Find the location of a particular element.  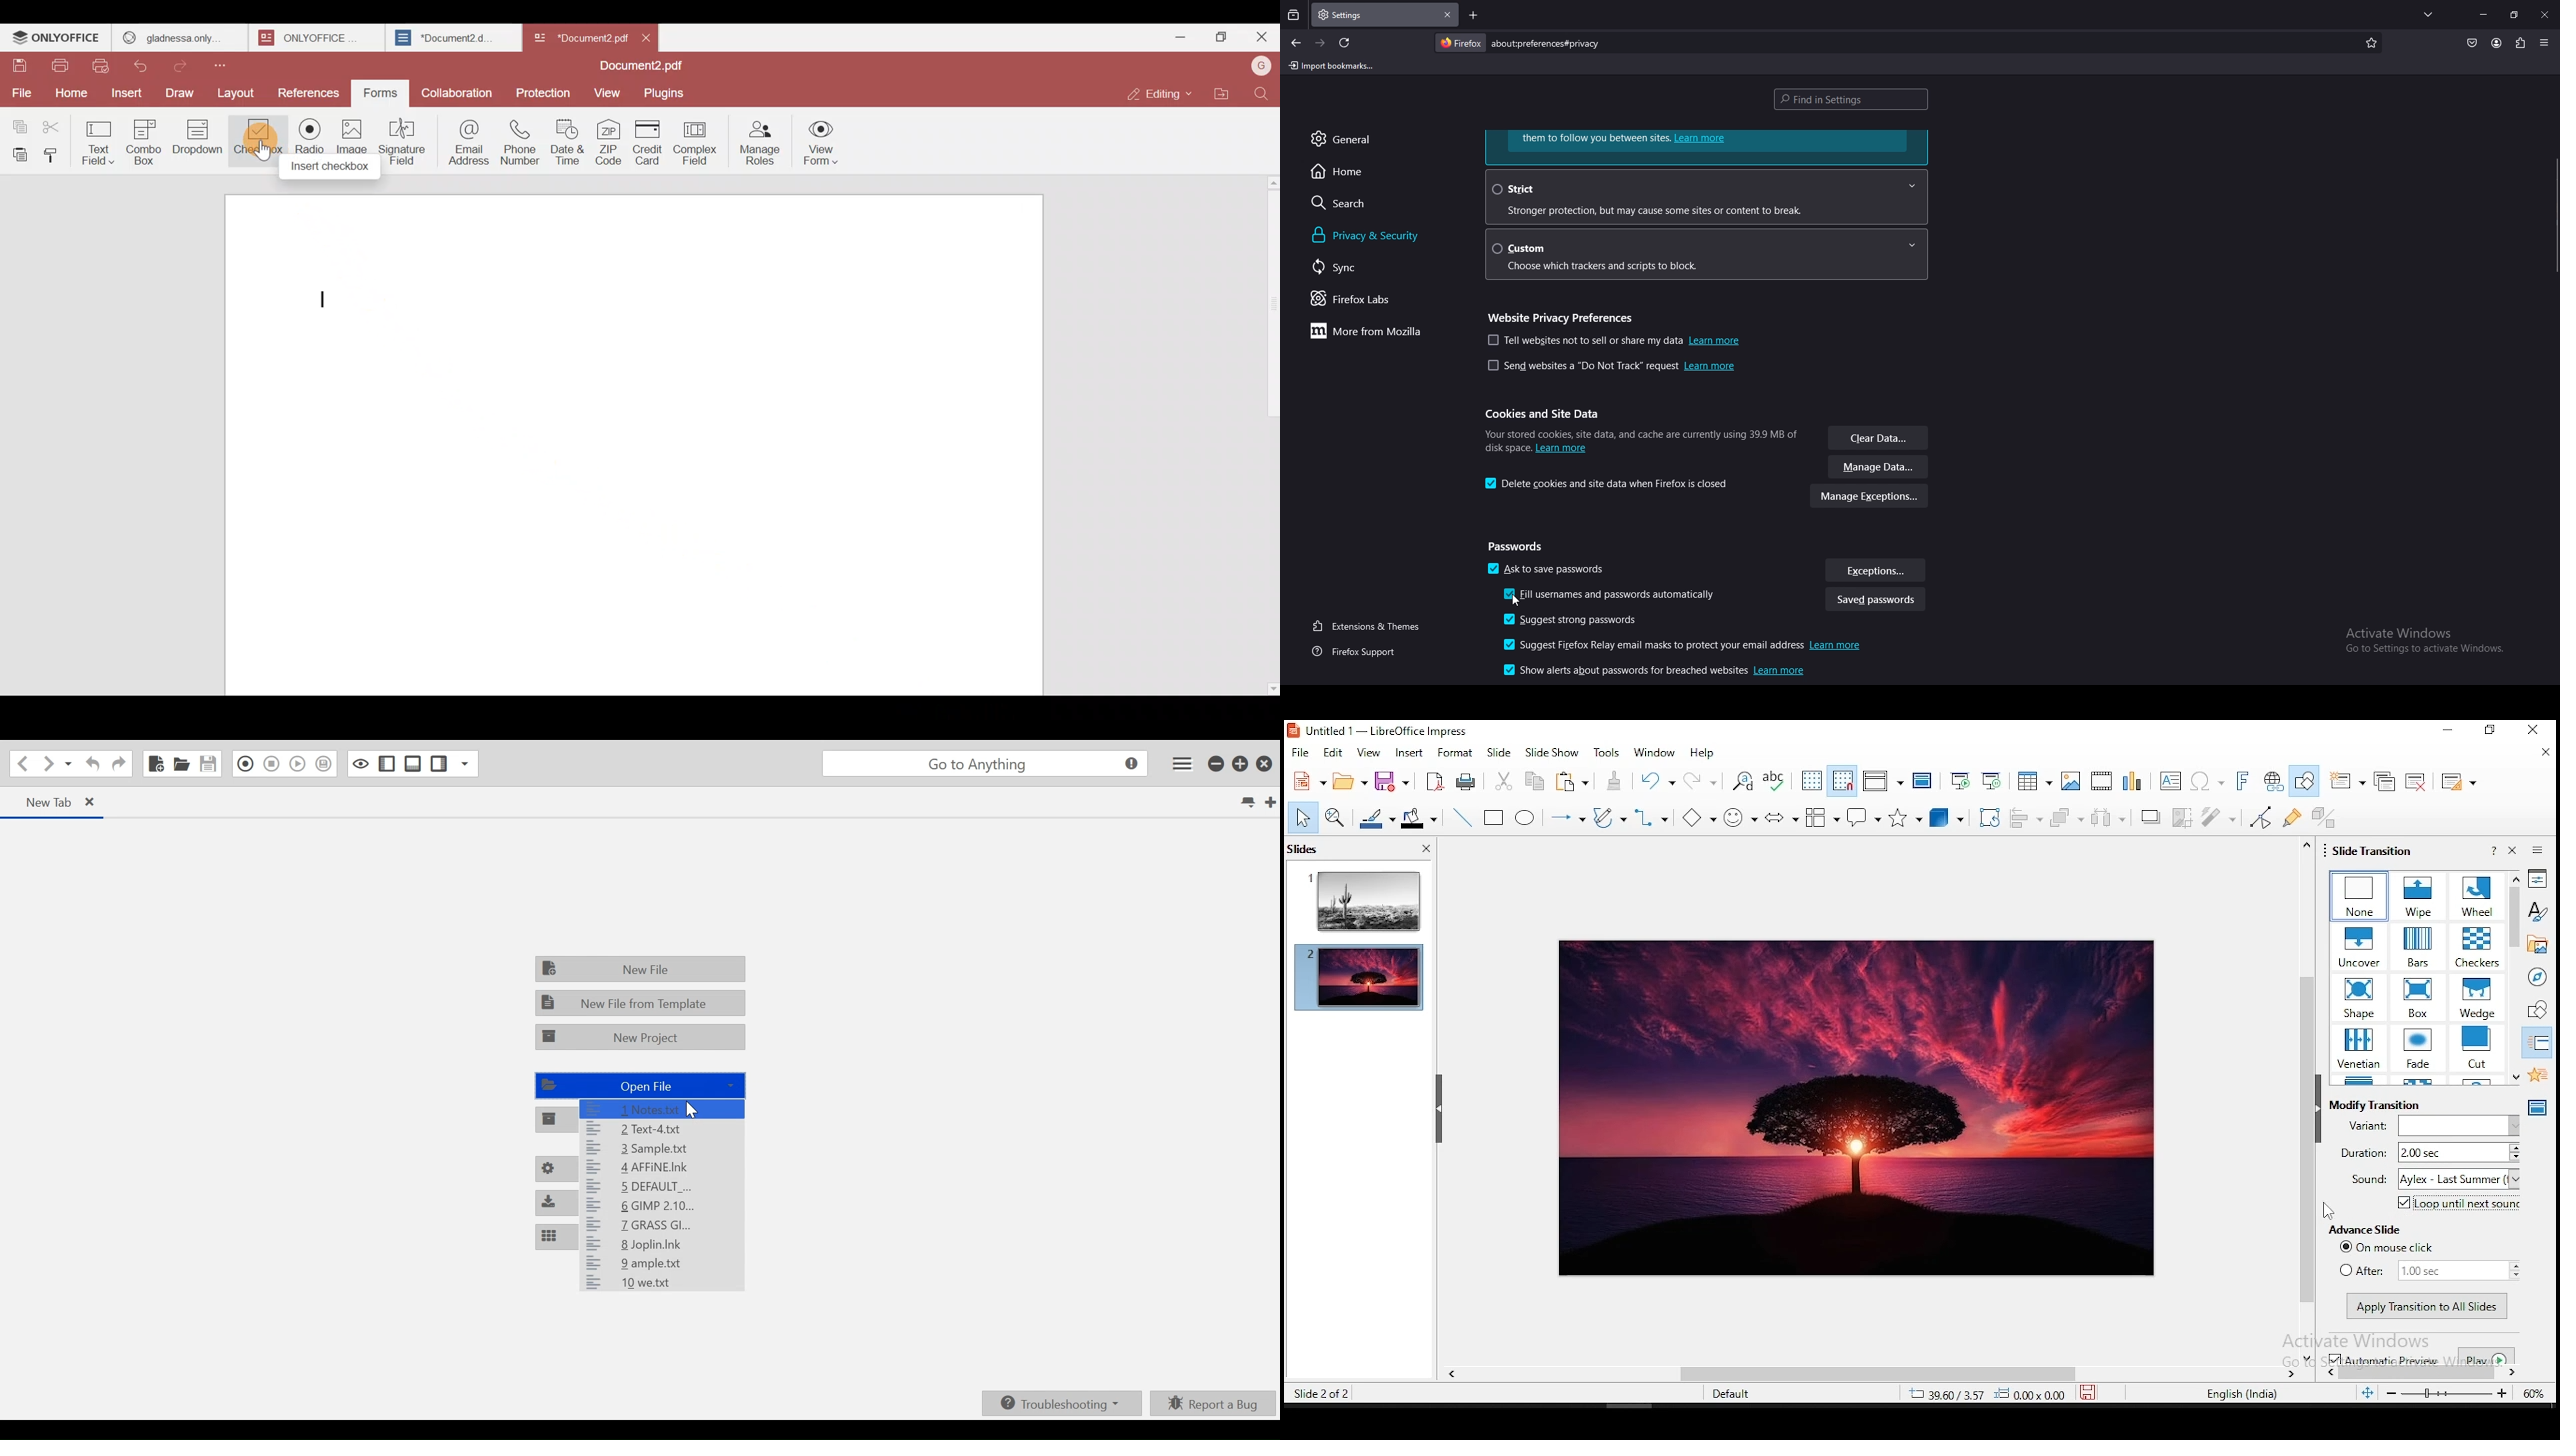

Account name is located at coordinates (1261, 65).